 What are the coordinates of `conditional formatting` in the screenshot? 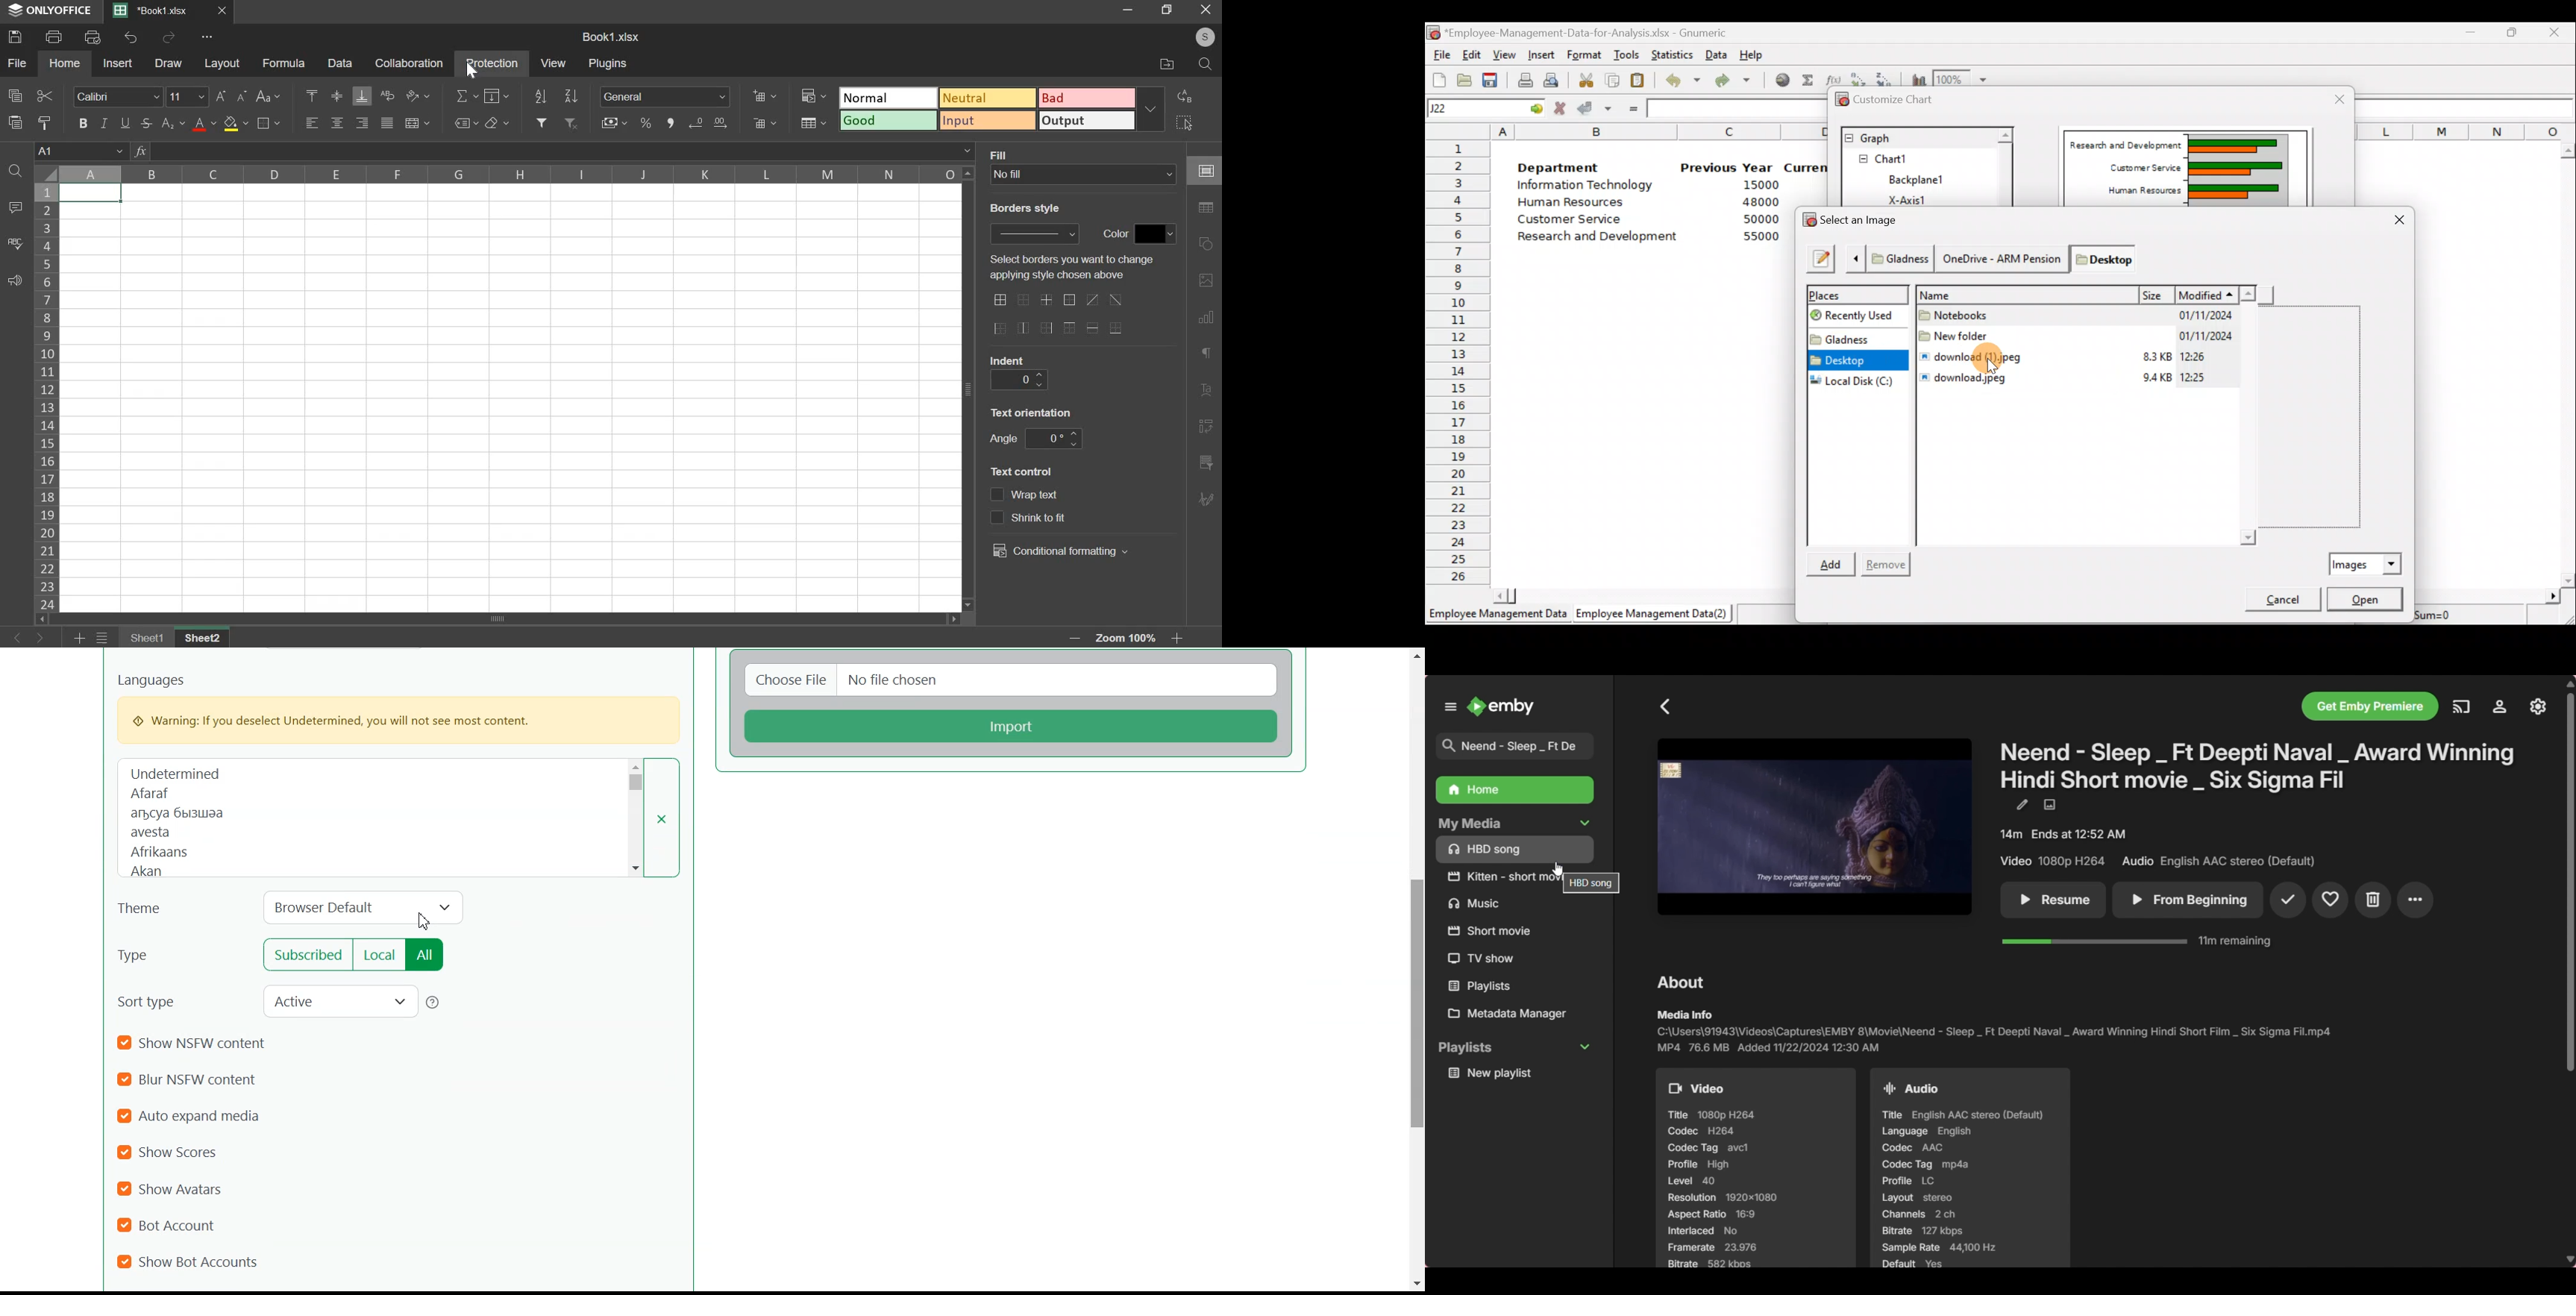 It's located at (1060, 551).